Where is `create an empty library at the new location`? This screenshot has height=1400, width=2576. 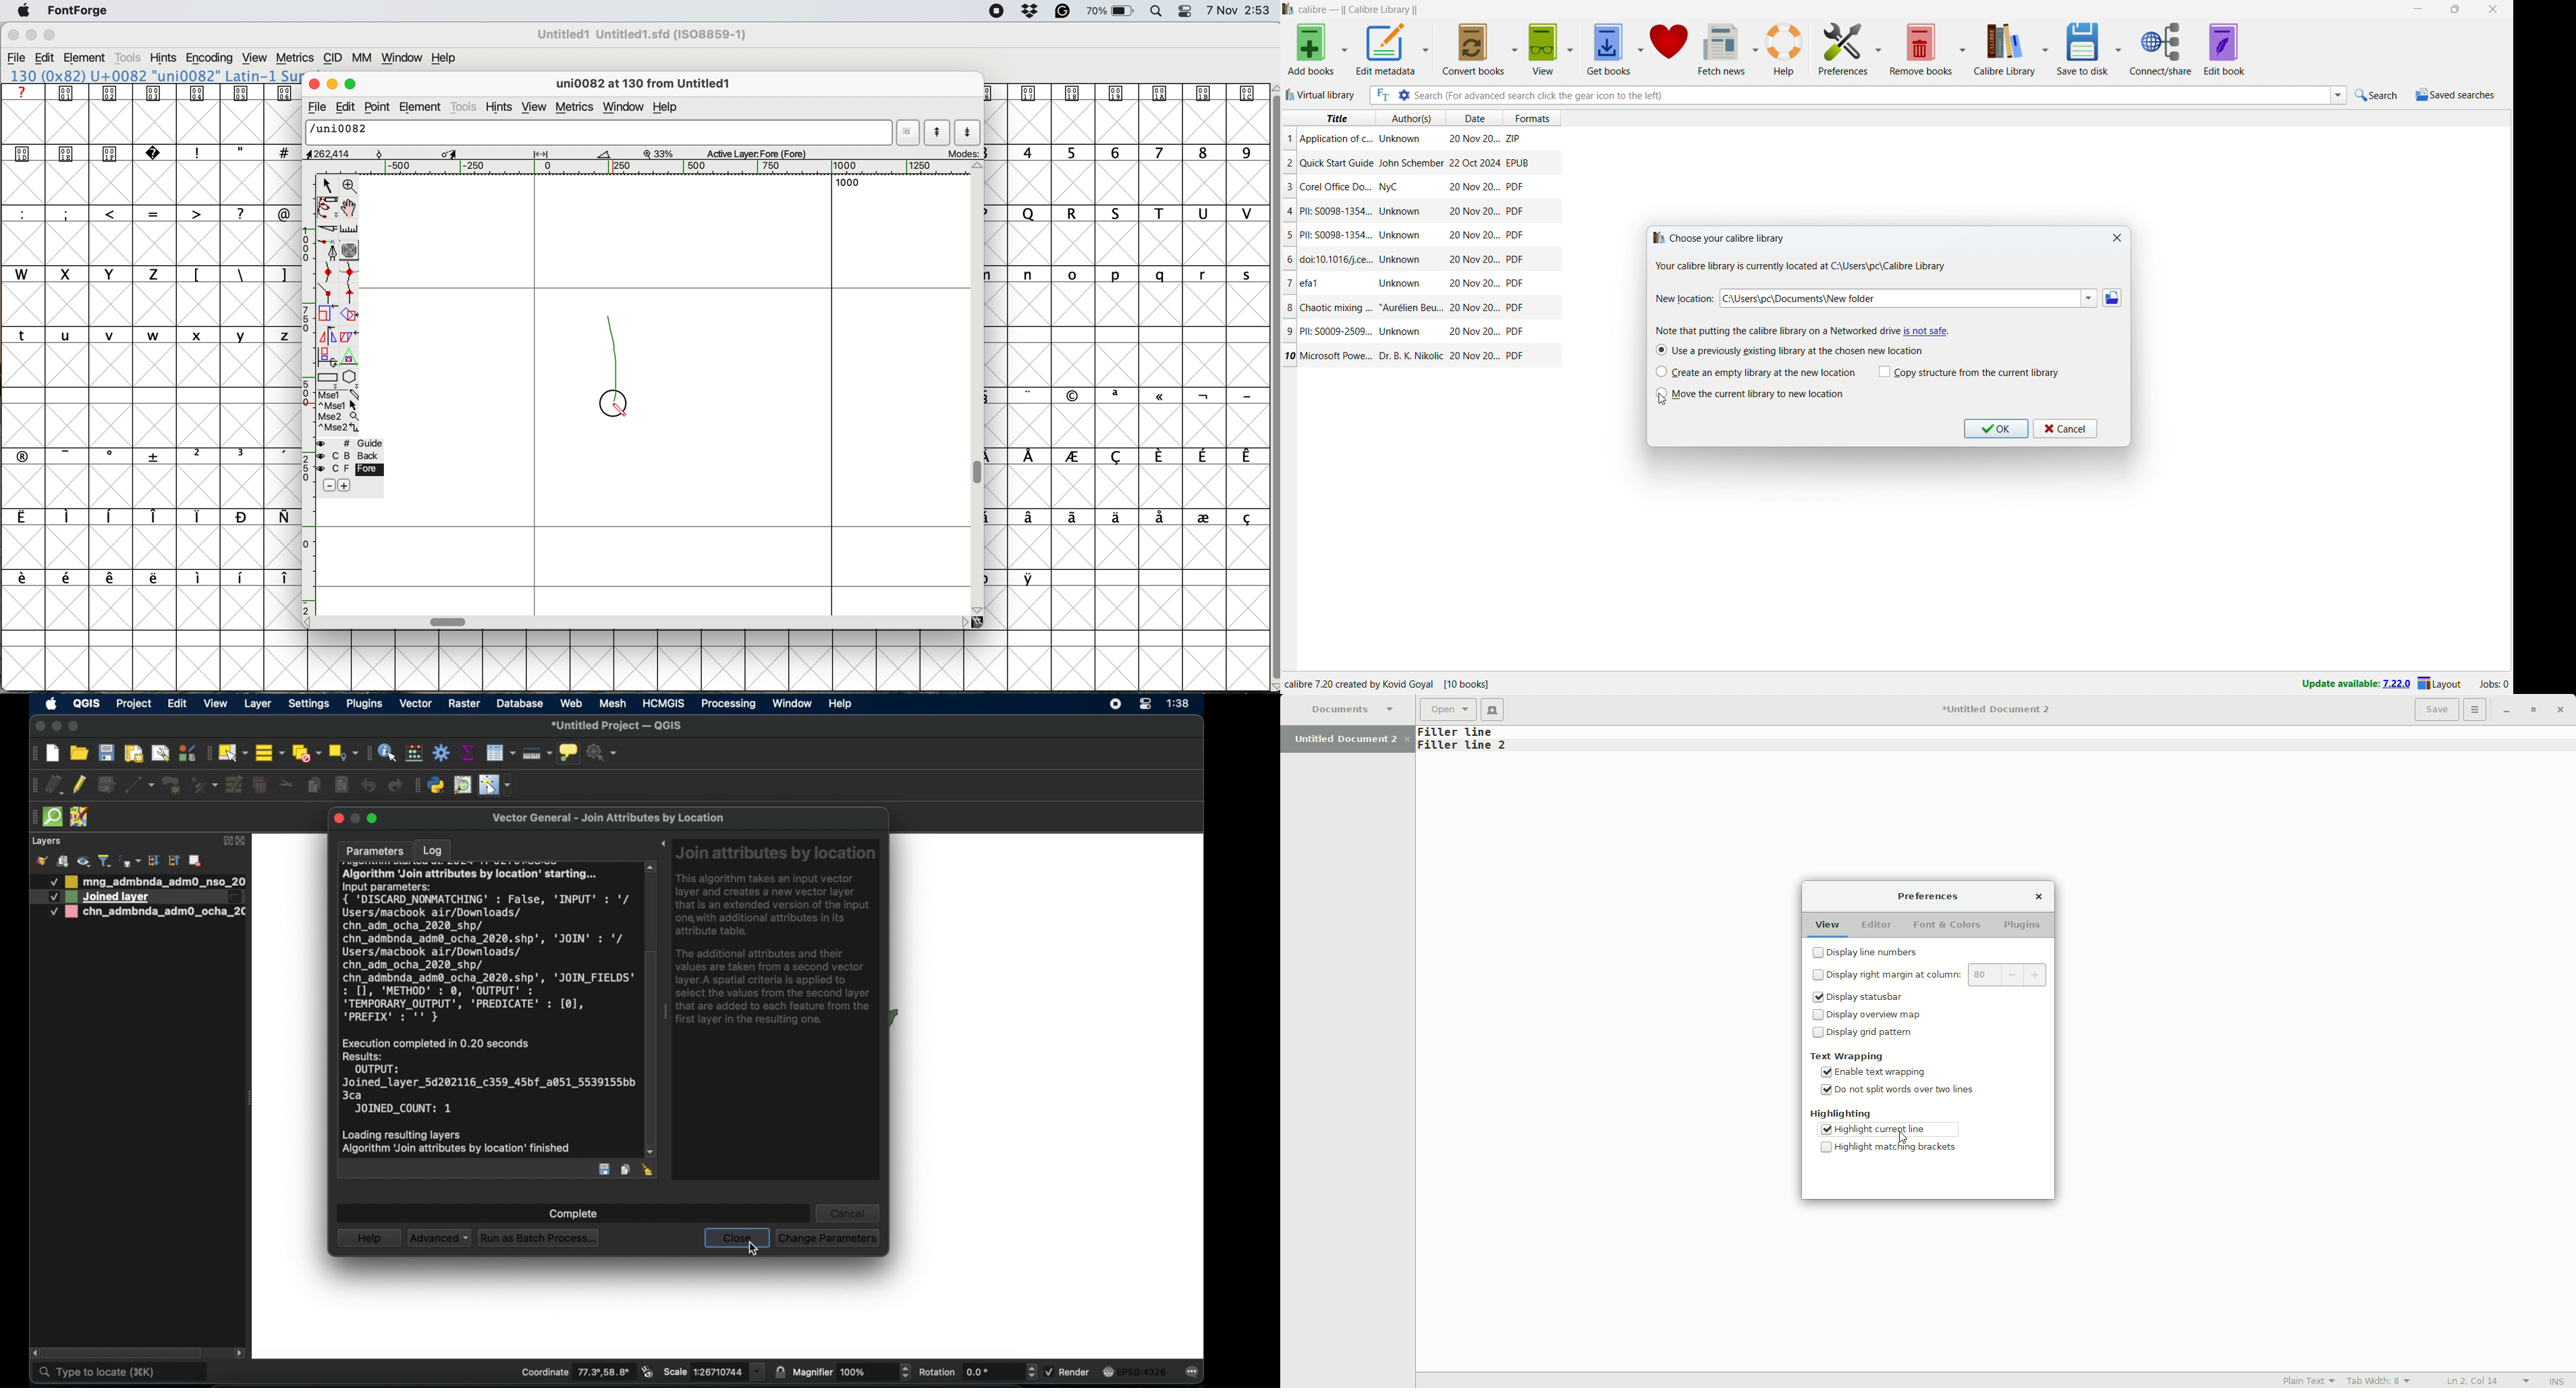 create an empty library at the new location is located at coordinates (1756, 371).